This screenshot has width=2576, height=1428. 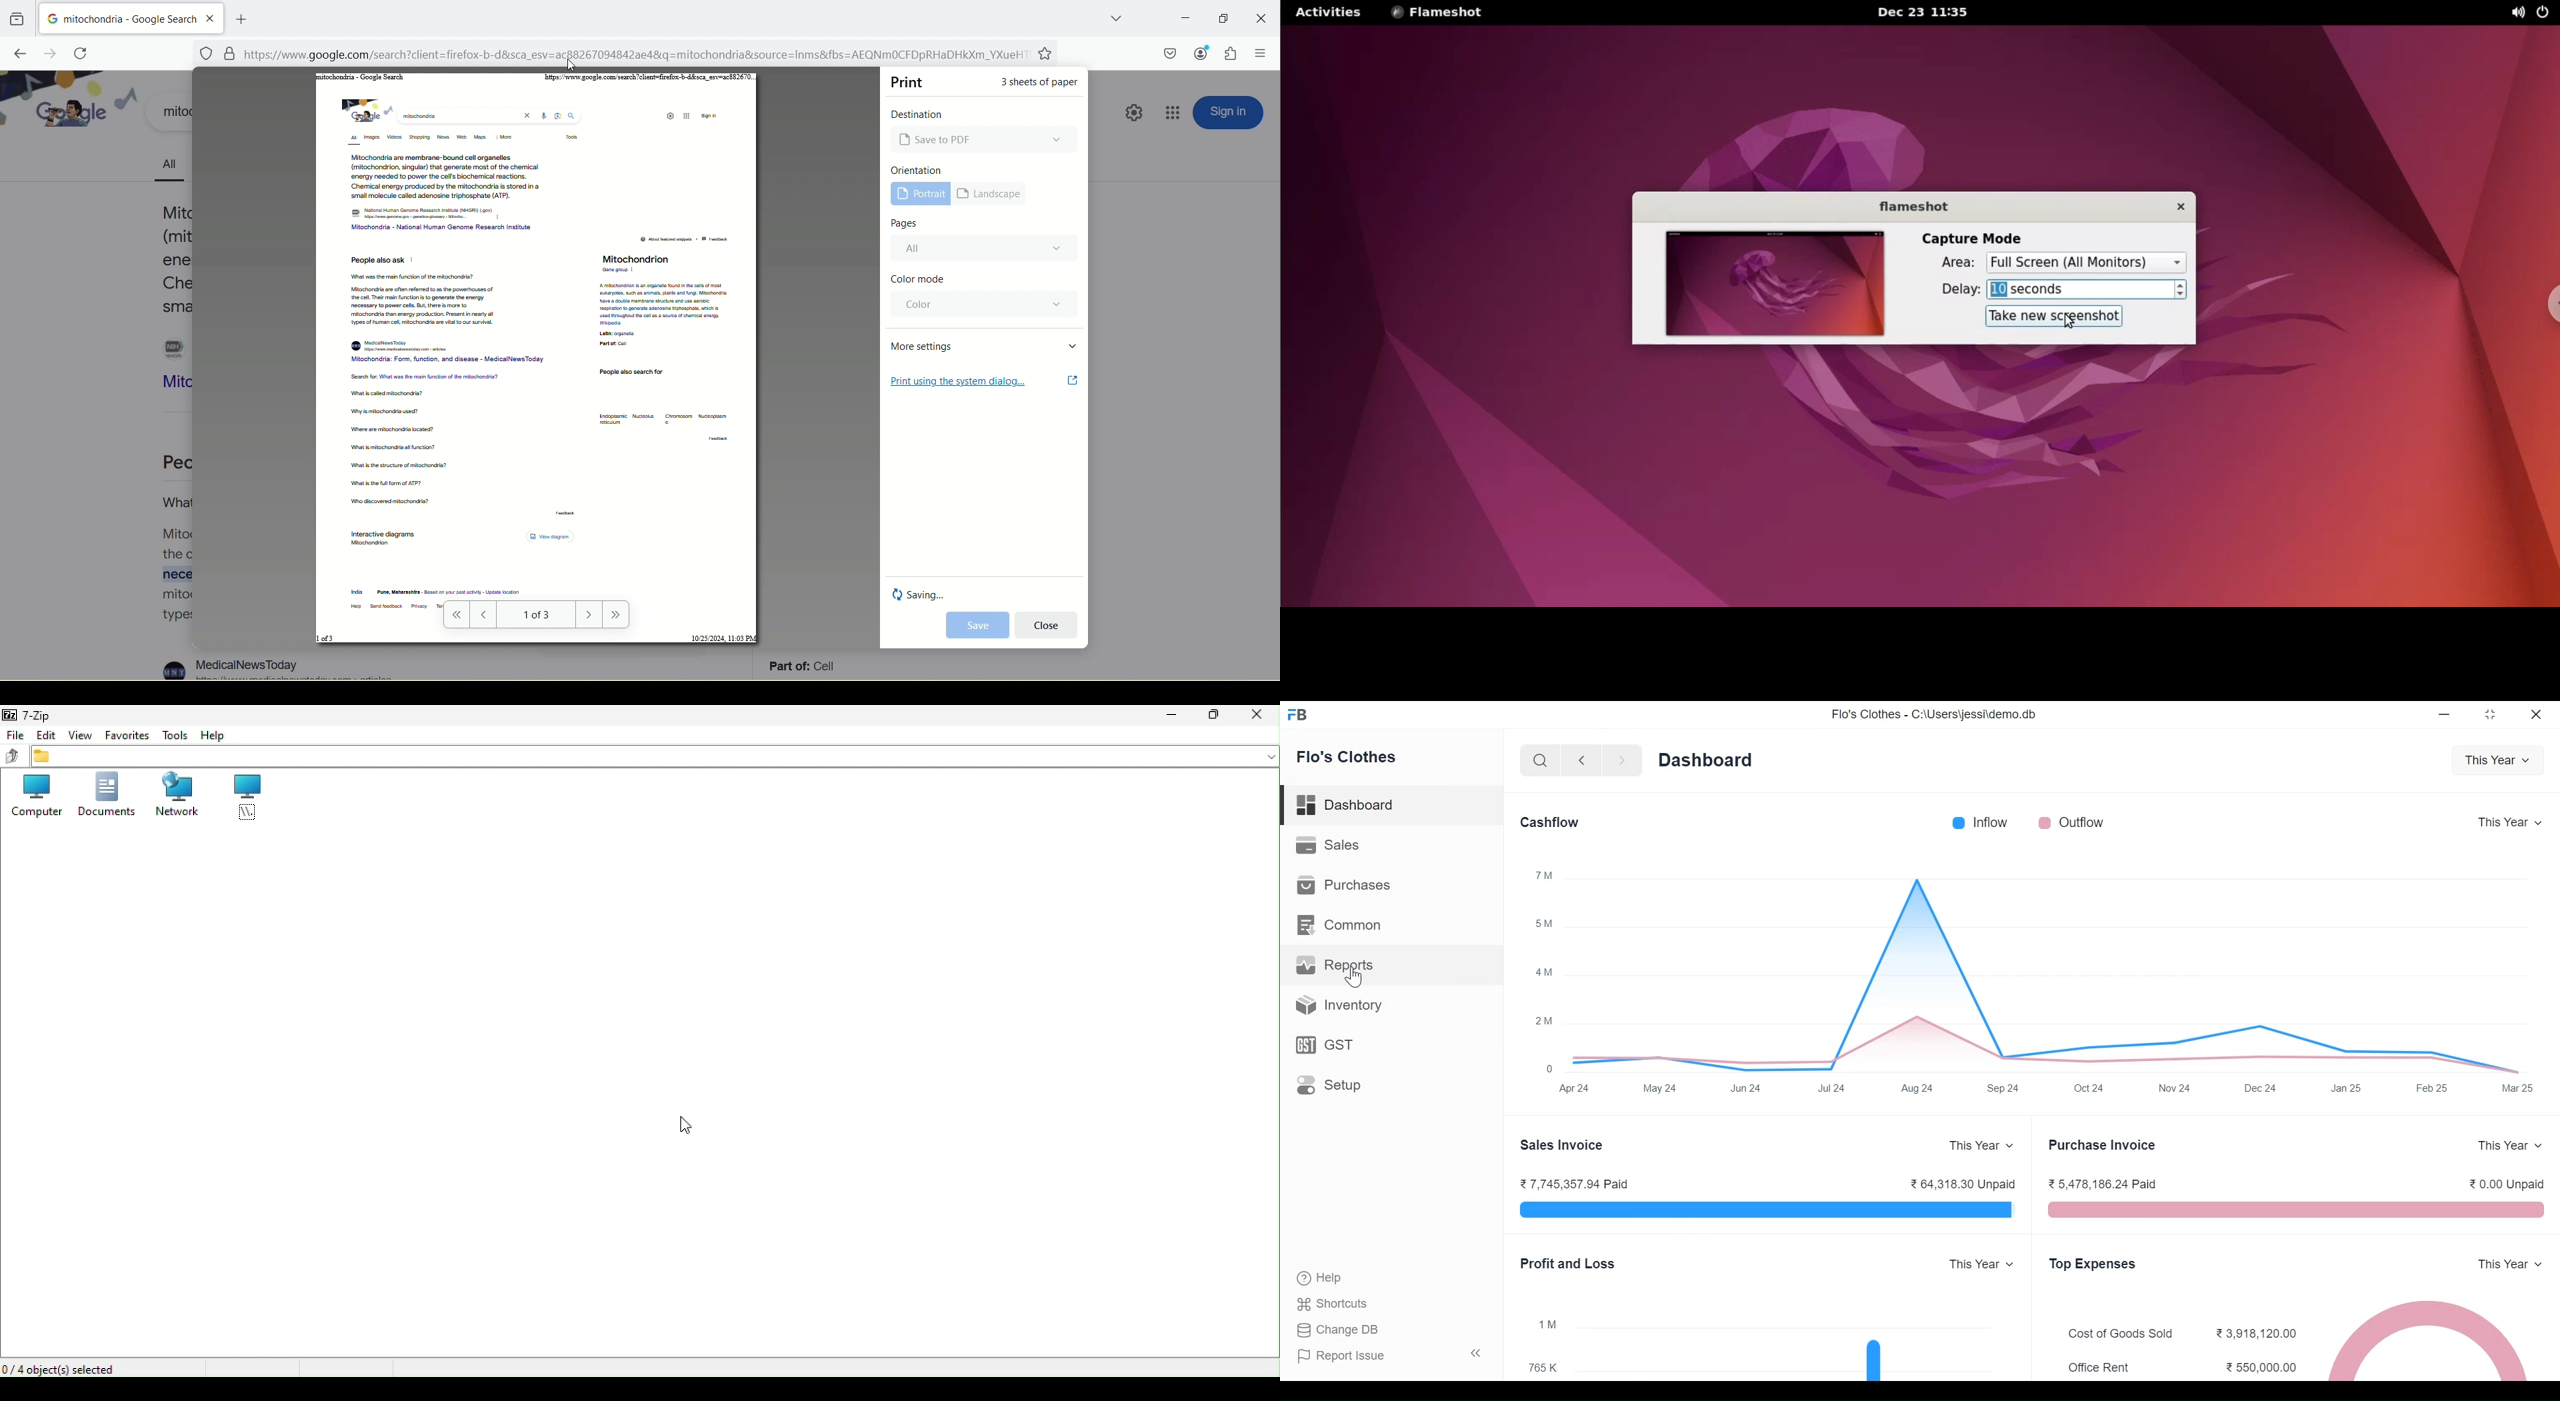 I want to click on Report Issue, so click(x=1342, y=1356).